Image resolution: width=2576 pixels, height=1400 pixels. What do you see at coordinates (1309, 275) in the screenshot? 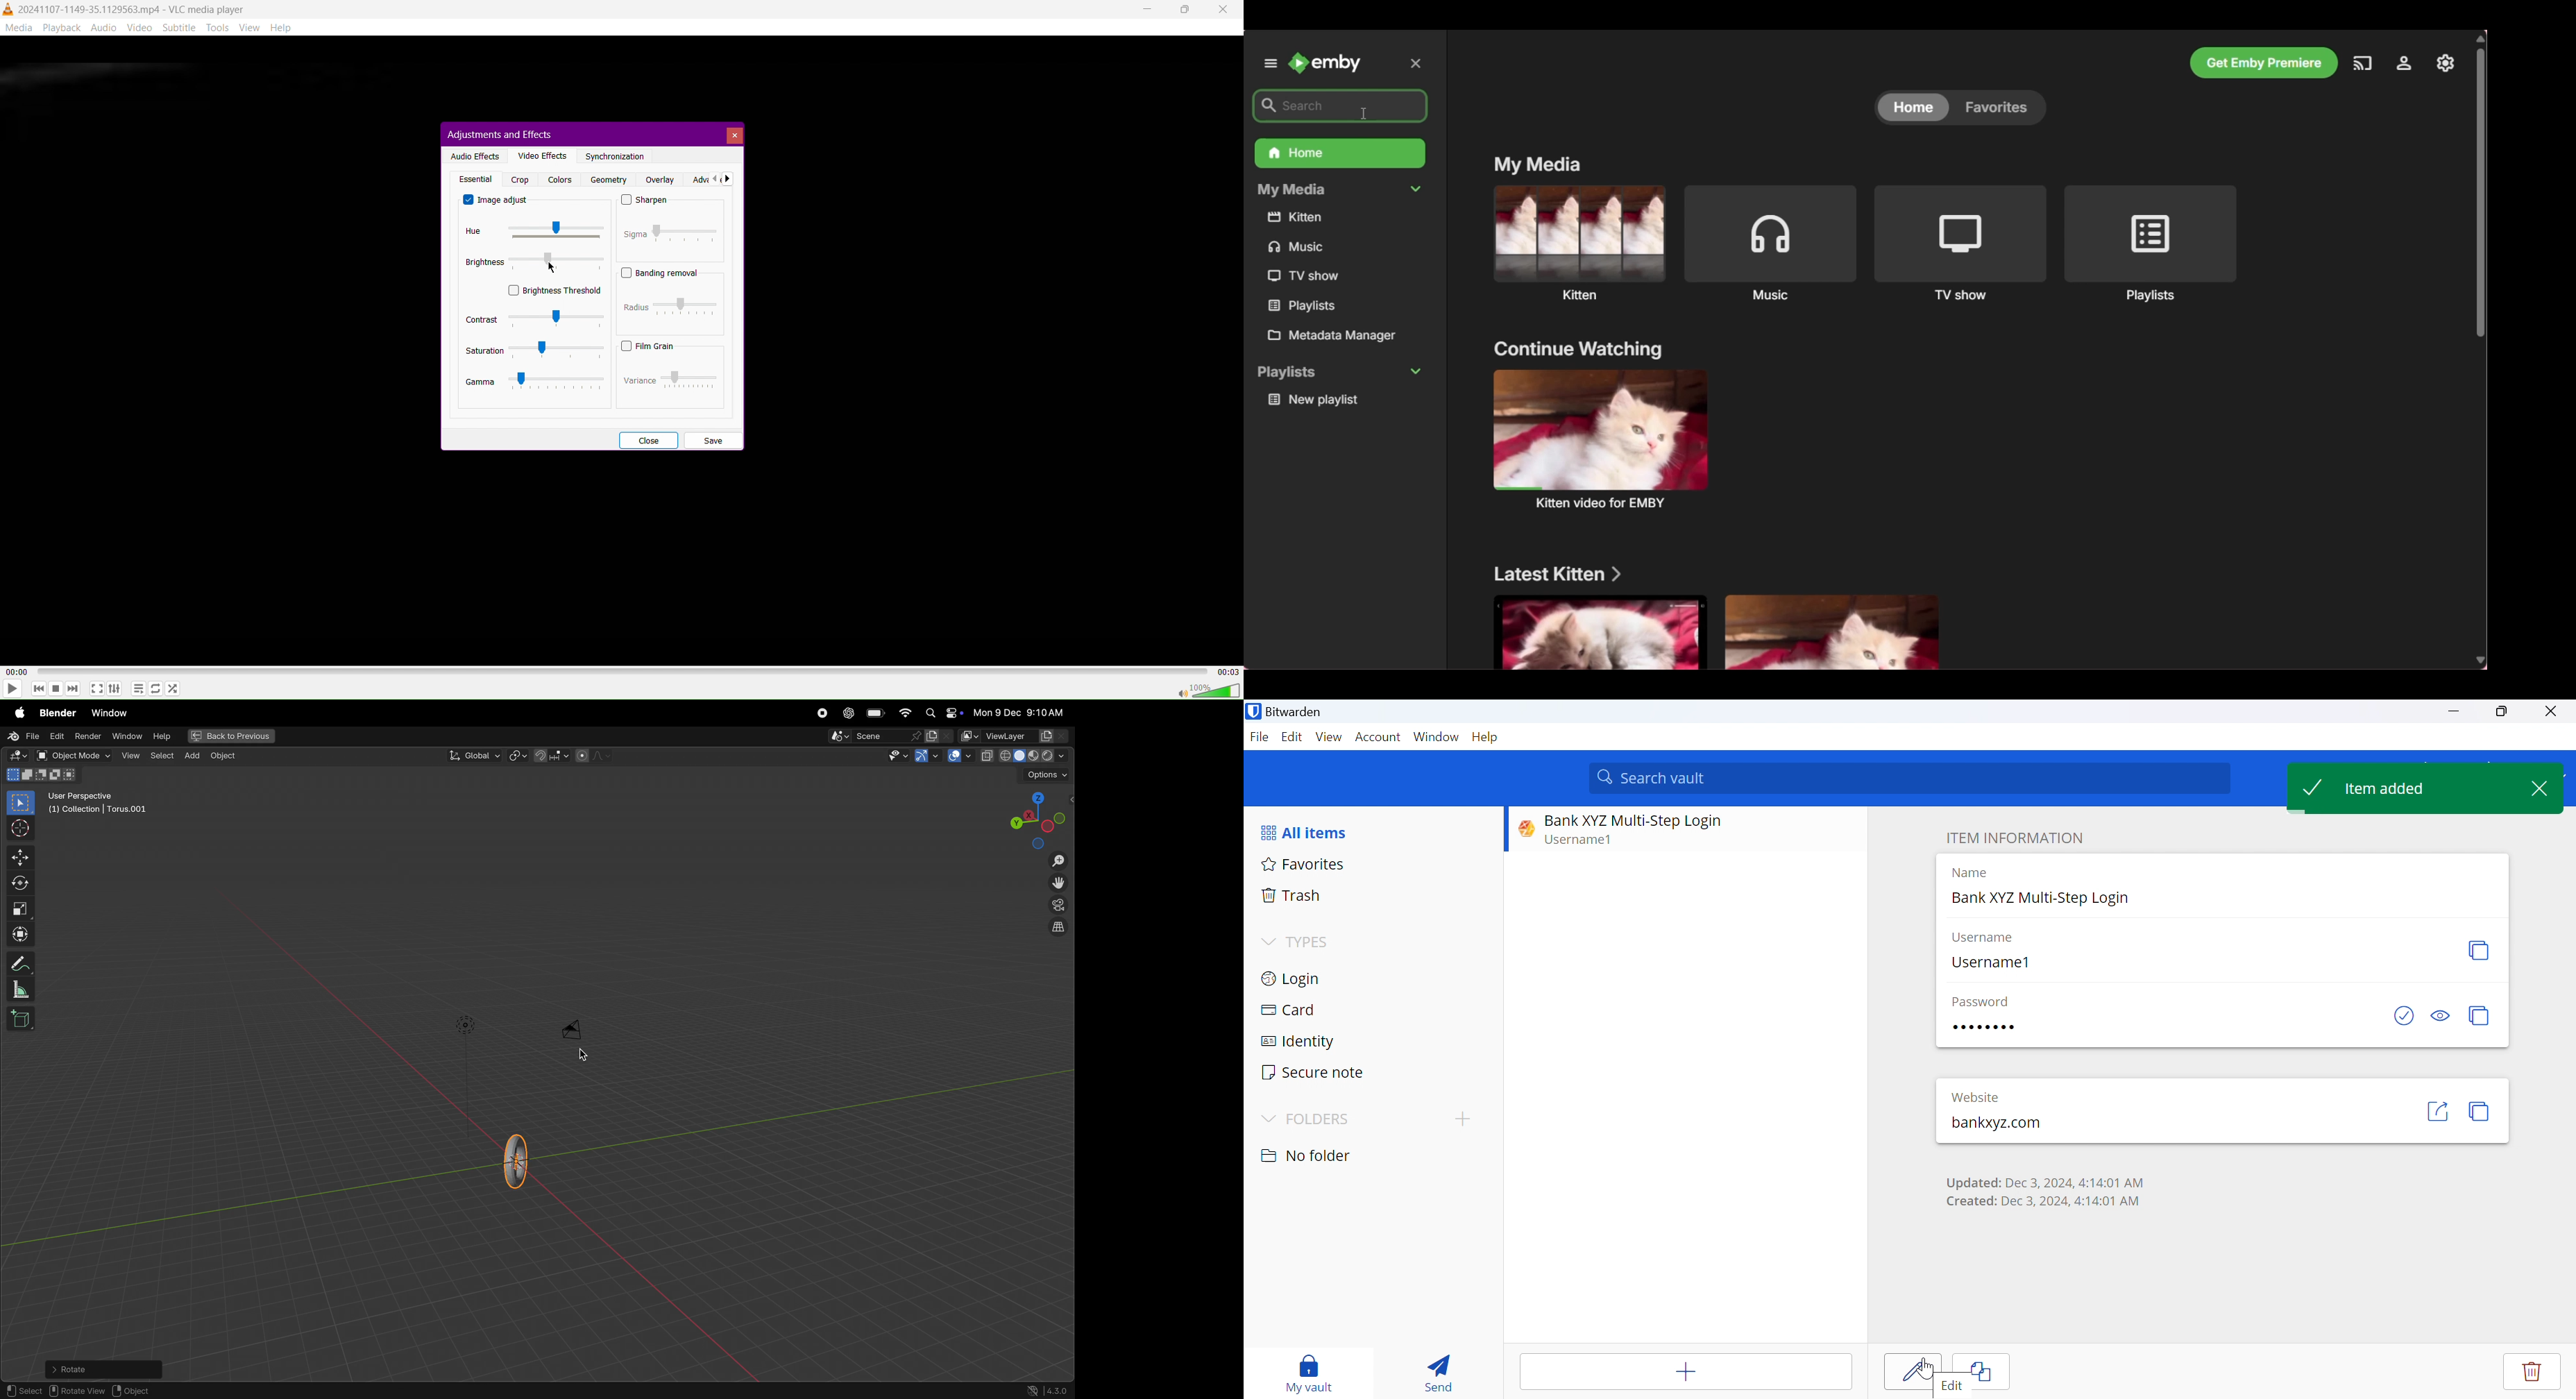
I see `TV show` at bounding box center [1309, 275].